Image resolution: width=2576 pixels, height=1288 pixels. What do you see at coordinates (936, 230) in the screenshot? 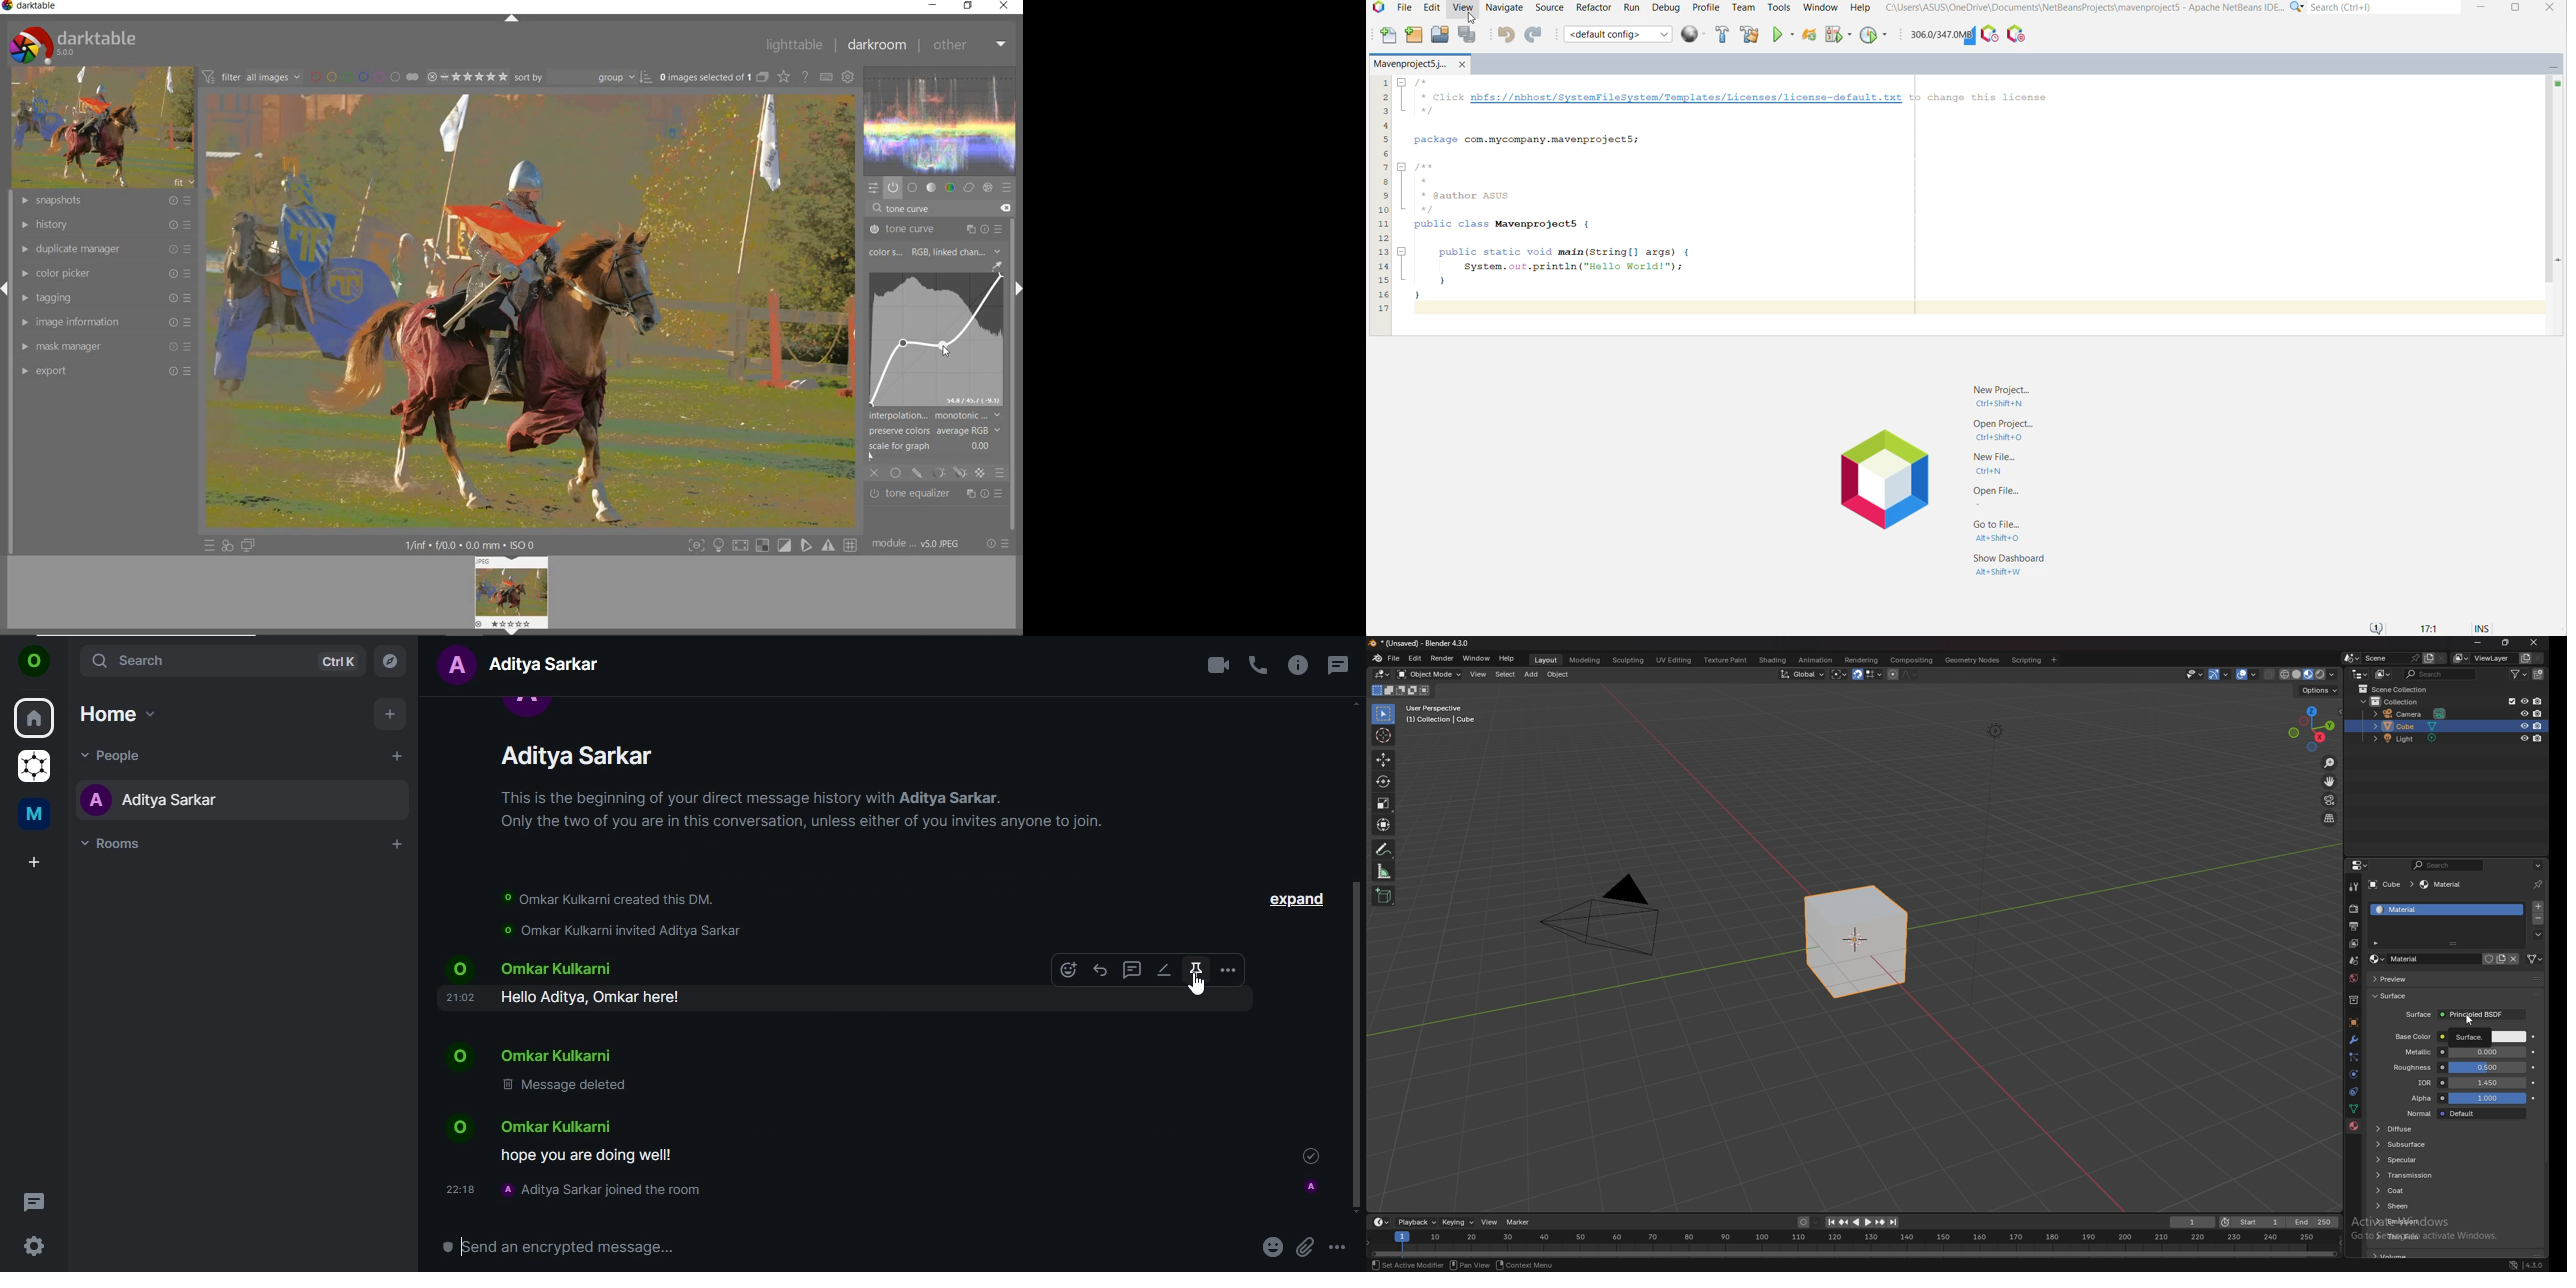
I see `tone curve` at bounding box center [936, 230].